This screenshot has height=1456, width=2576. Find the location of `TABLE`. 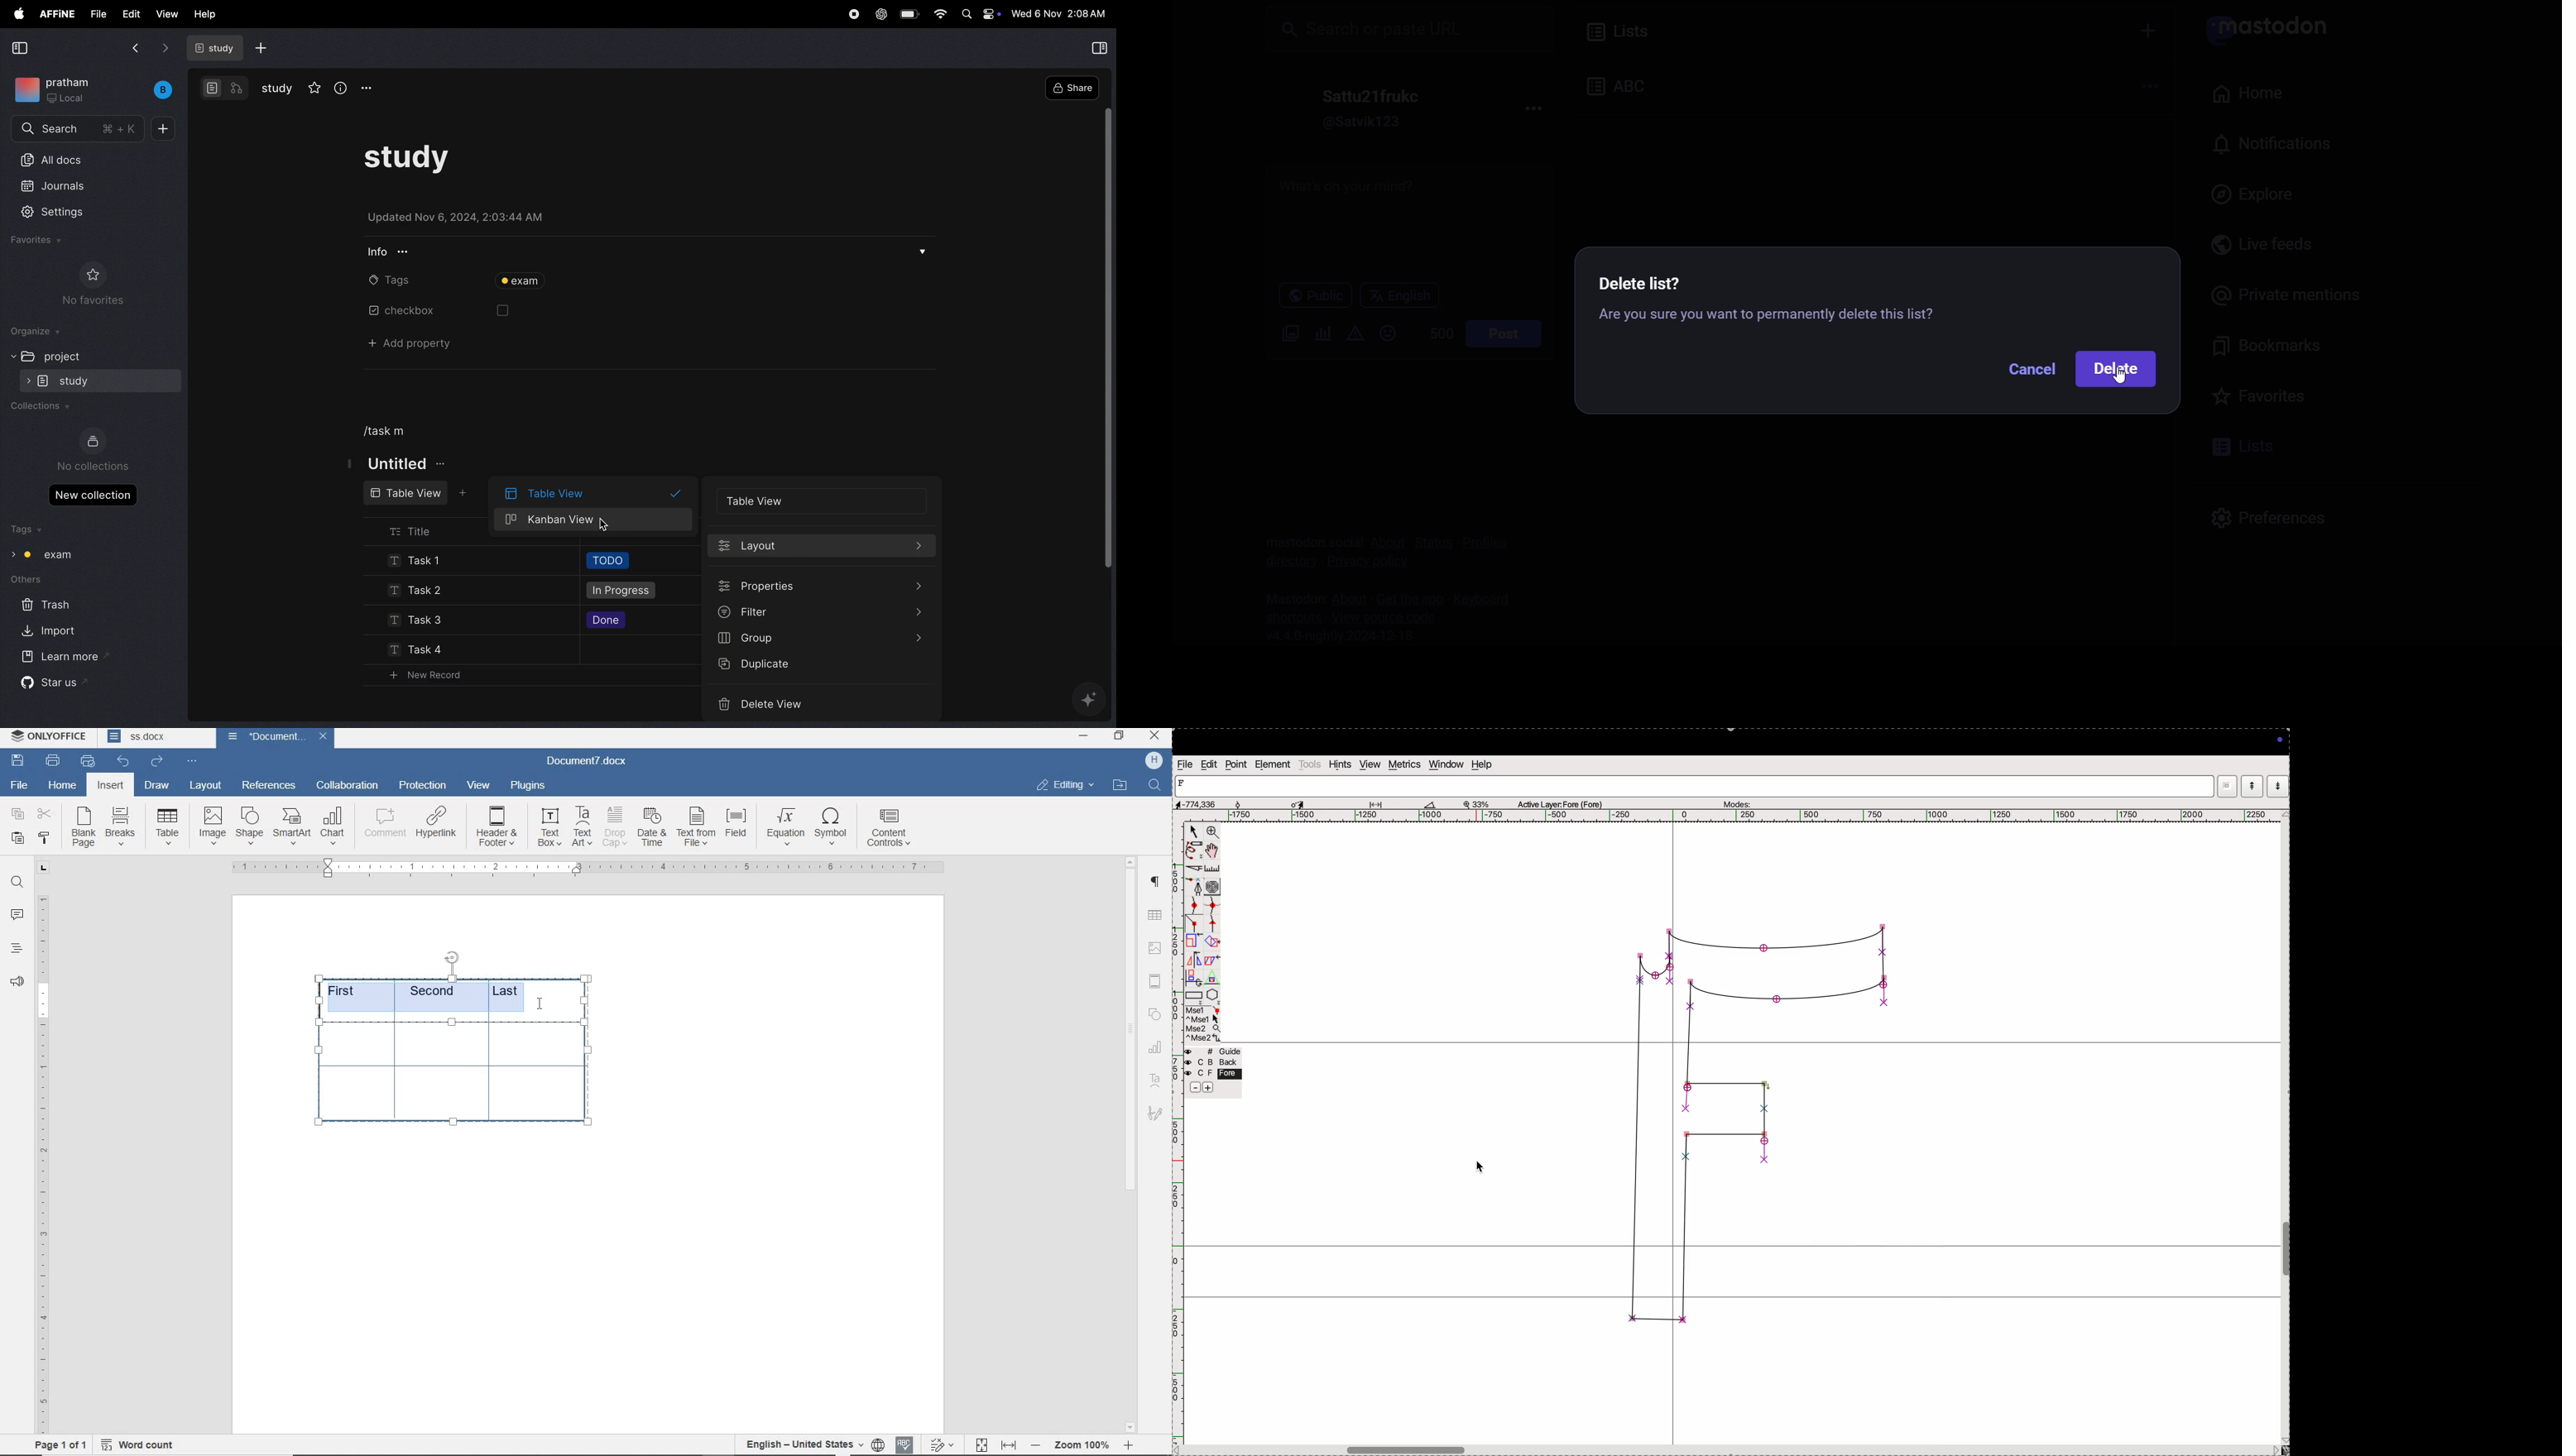

TABLE is located at coordinates (1154, 915).